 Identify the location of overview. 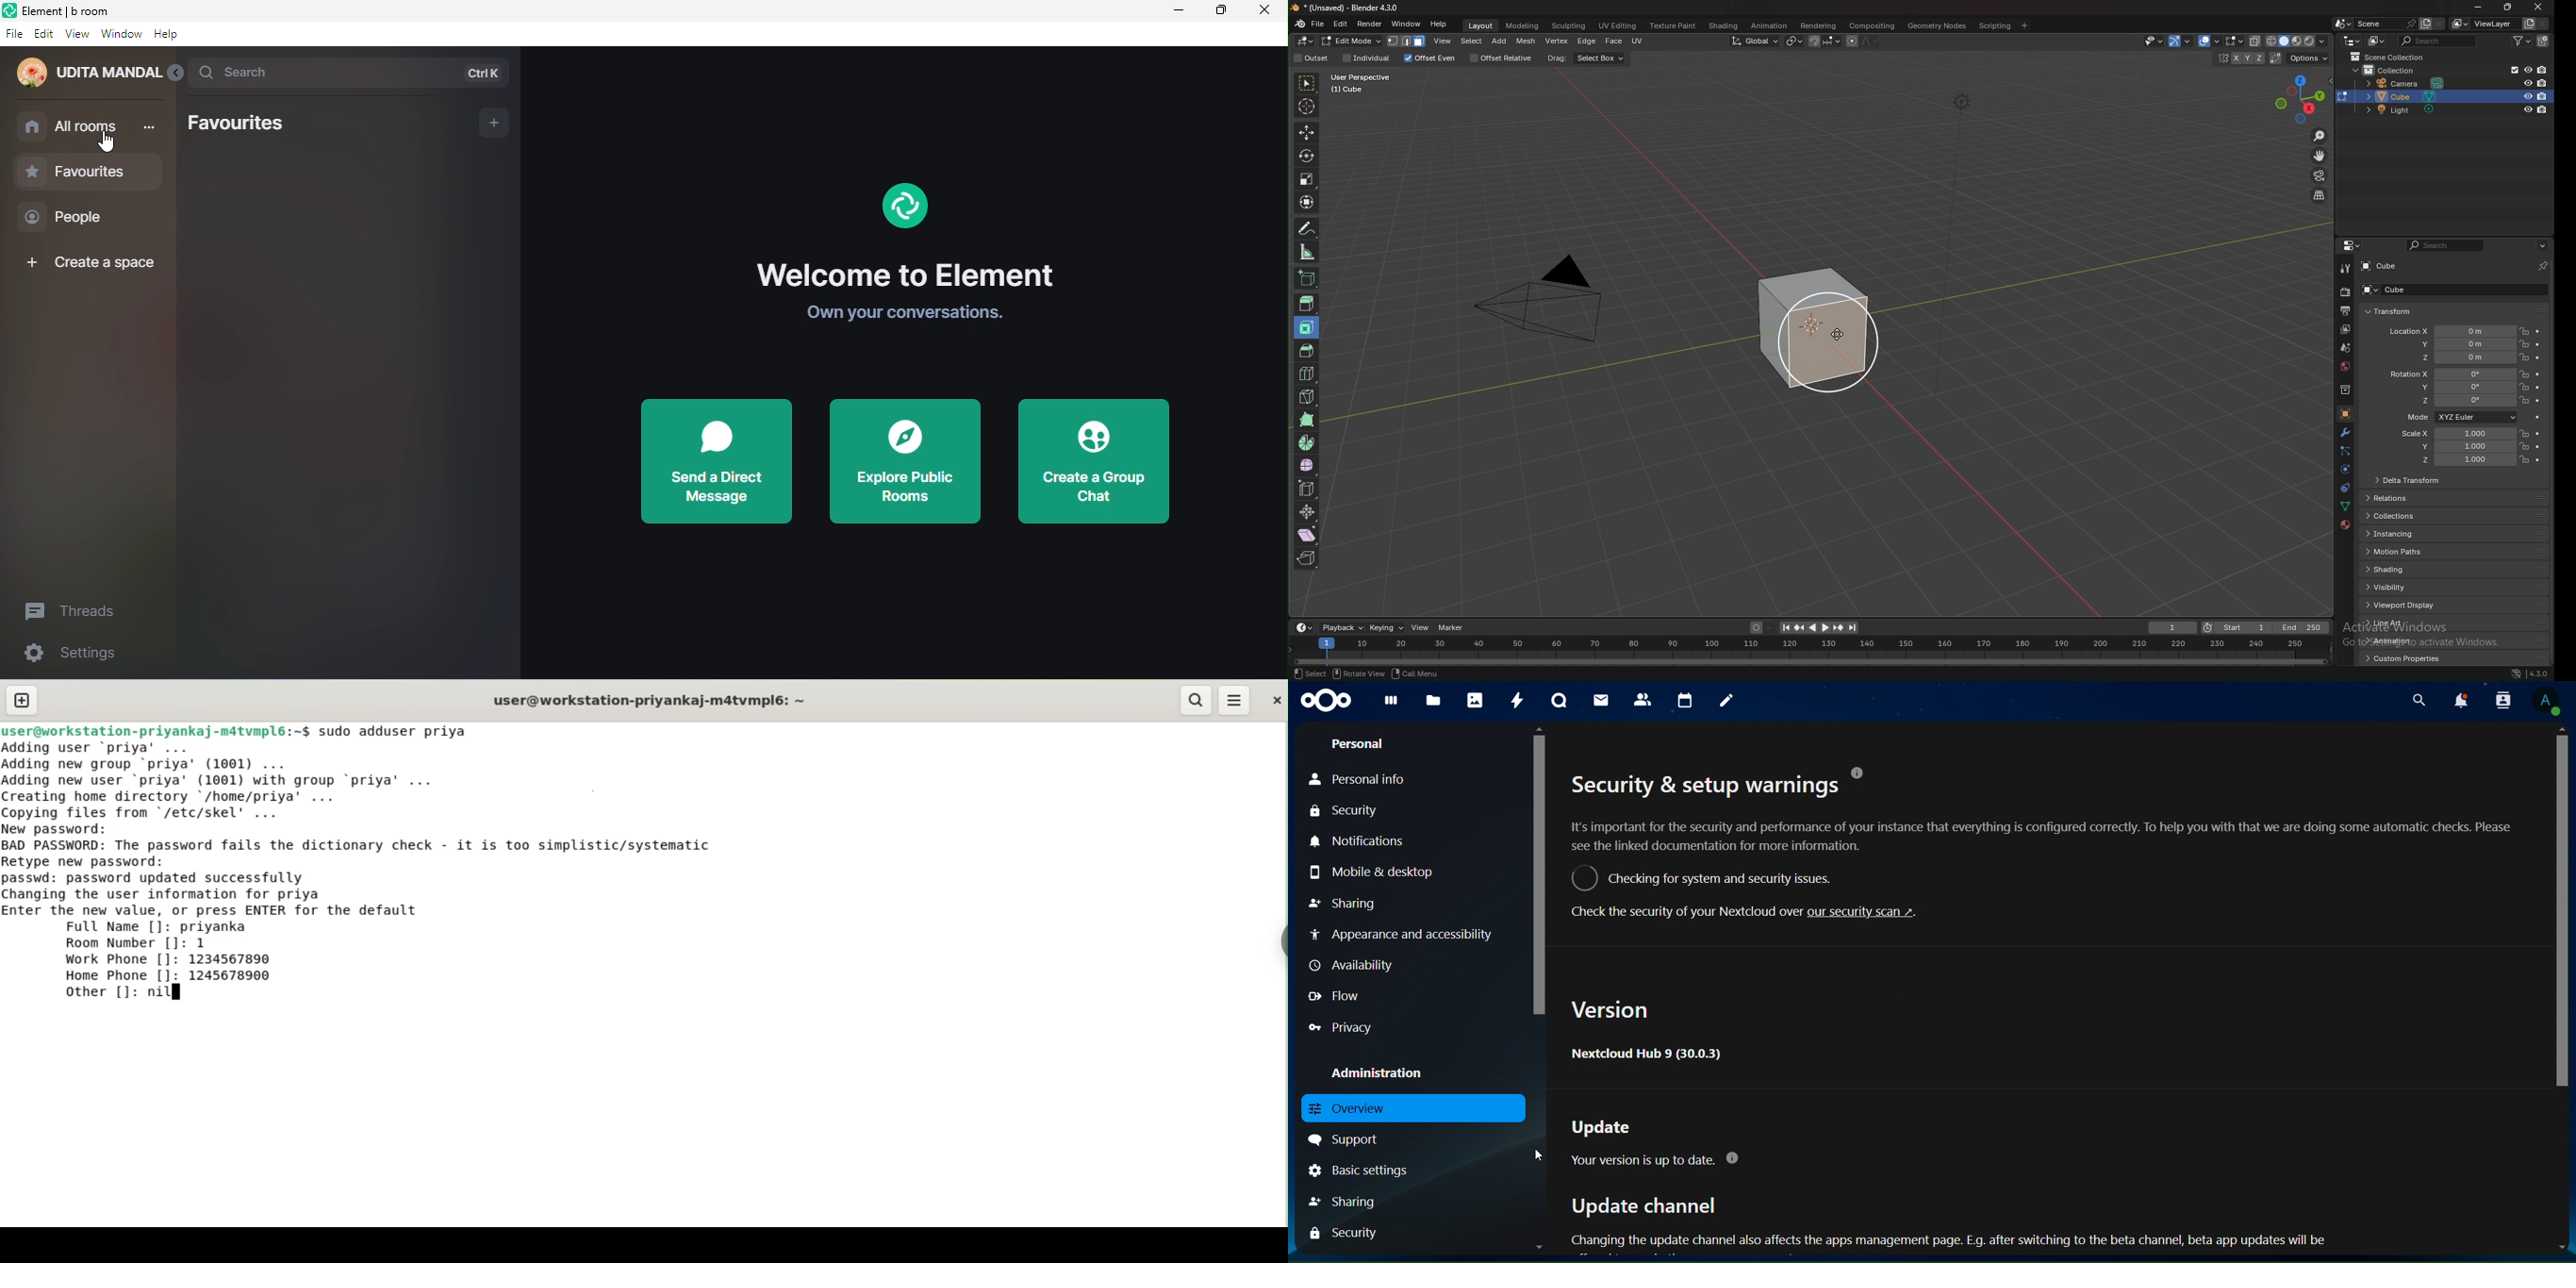
(1352, 1109).